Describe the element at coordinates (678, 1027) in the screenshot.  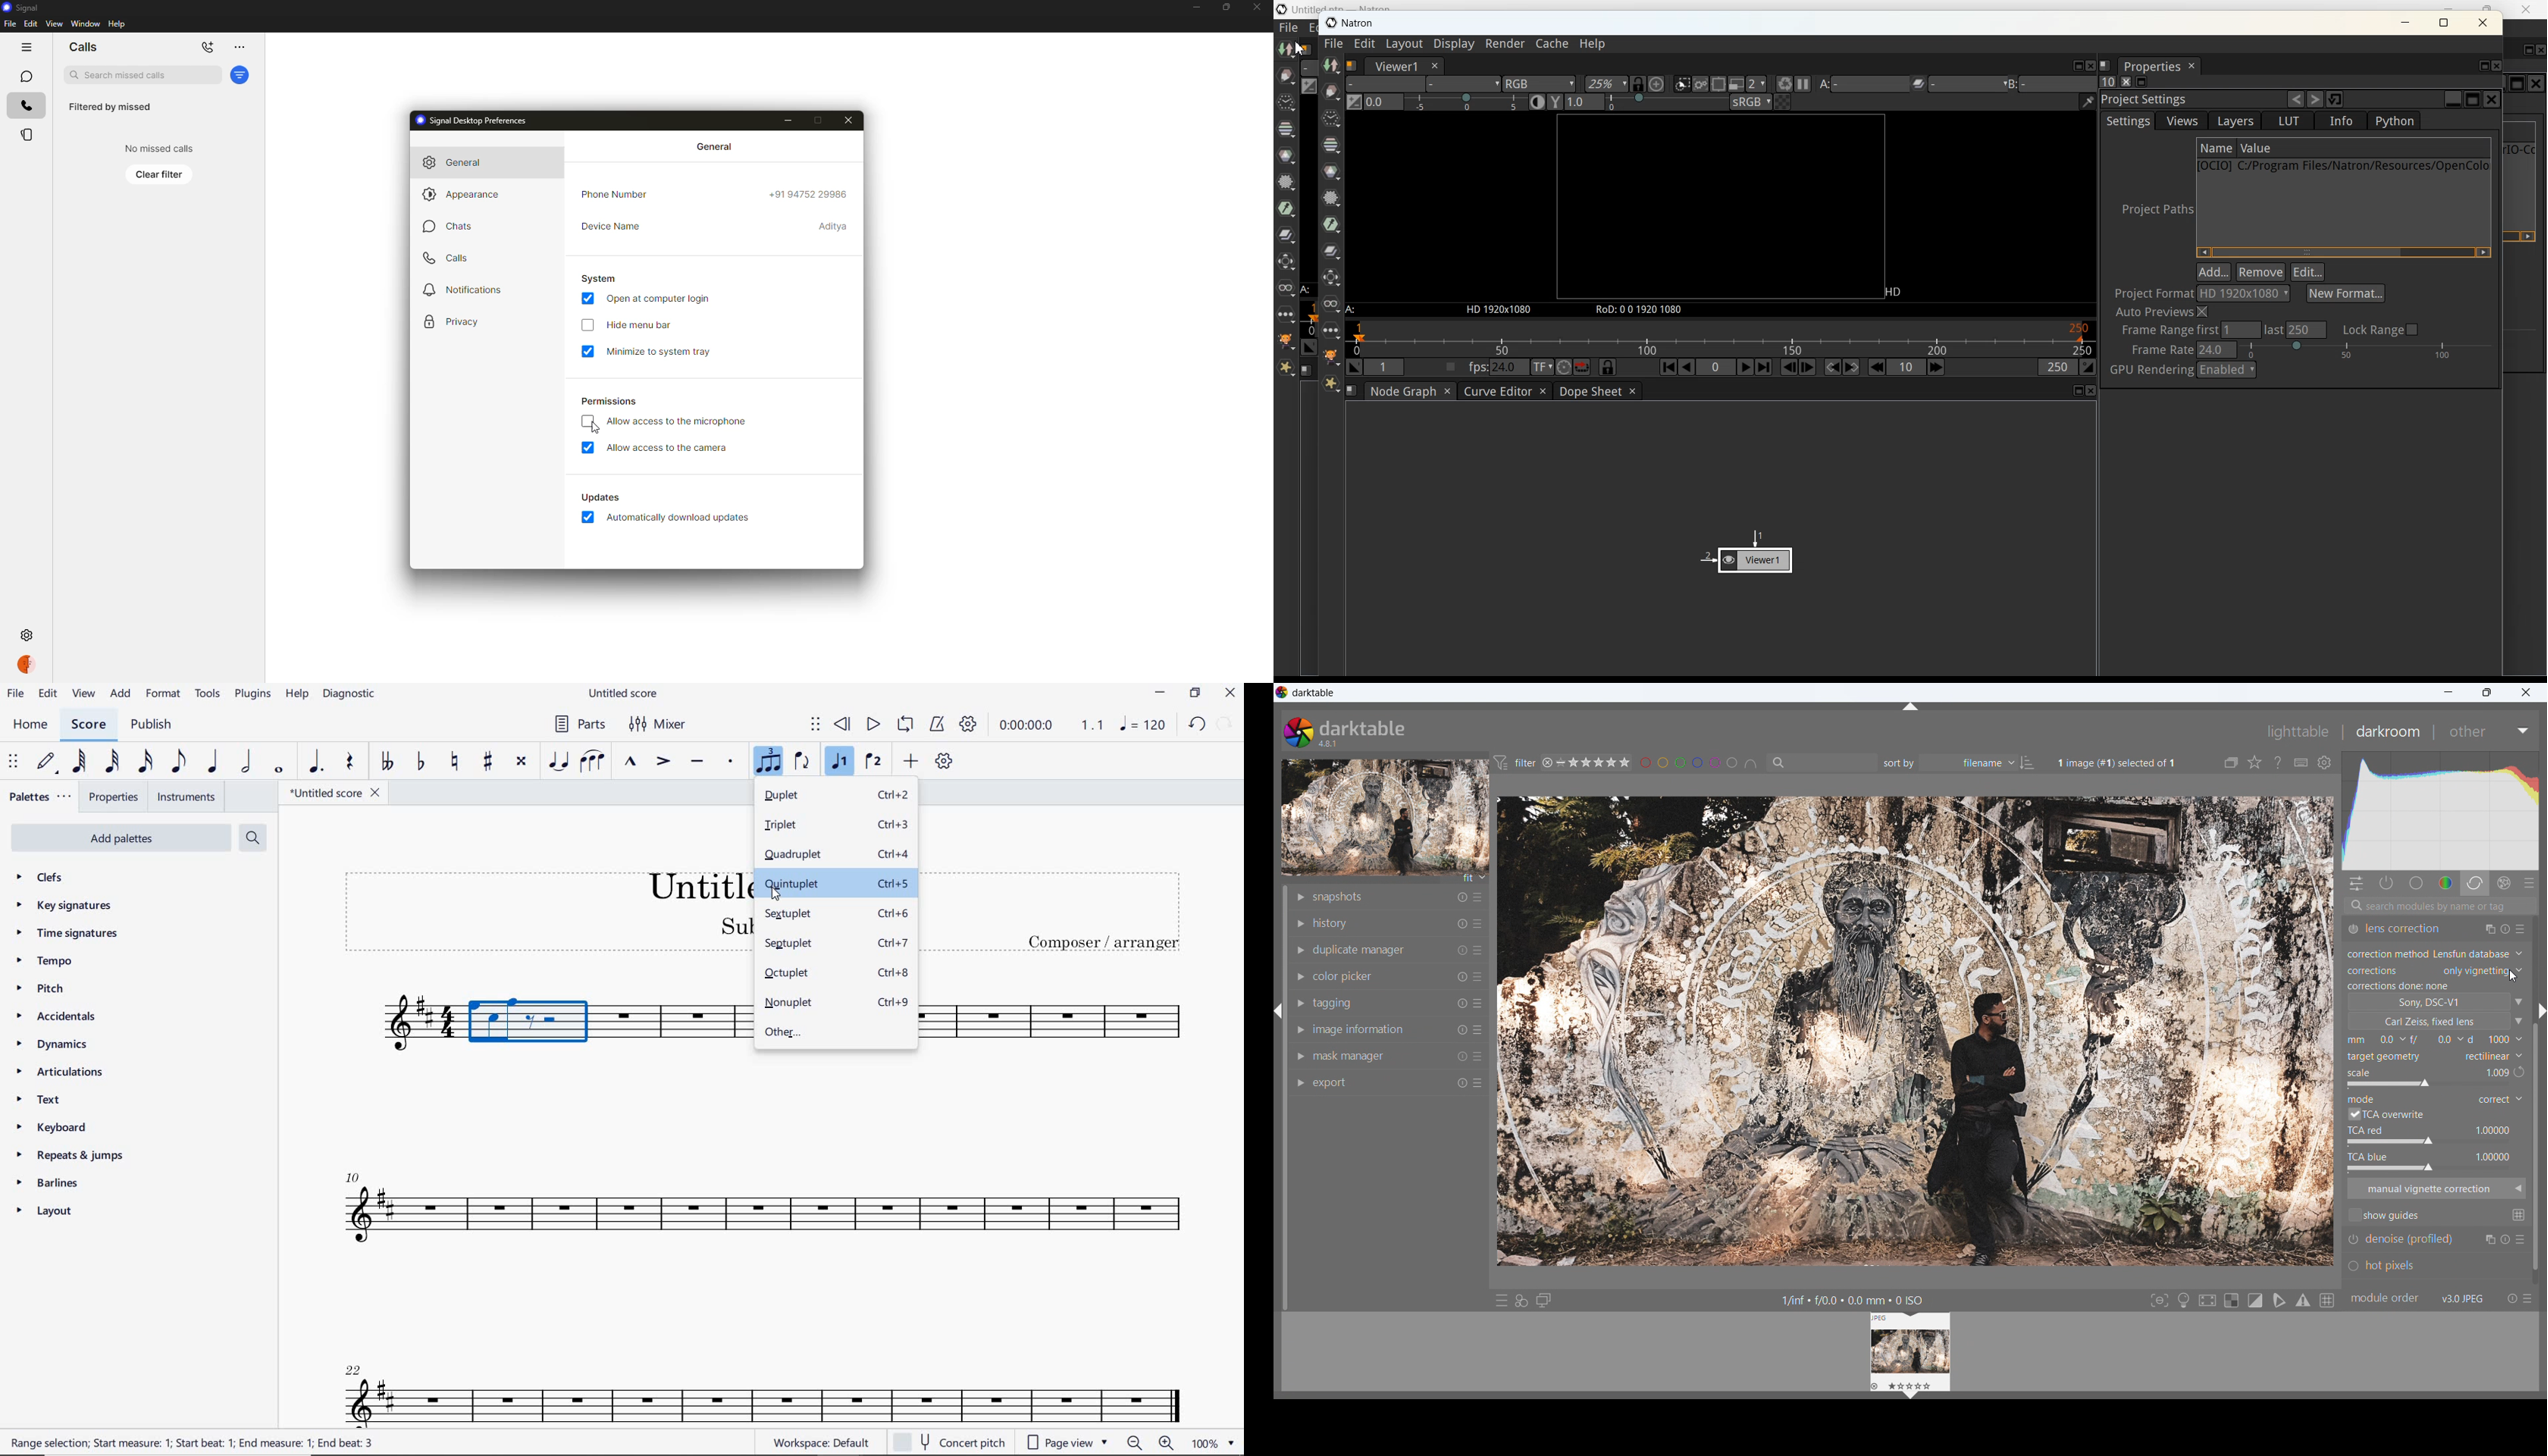
I see `INSTRUMENT: TENOR SAXOPHONE` at that location.